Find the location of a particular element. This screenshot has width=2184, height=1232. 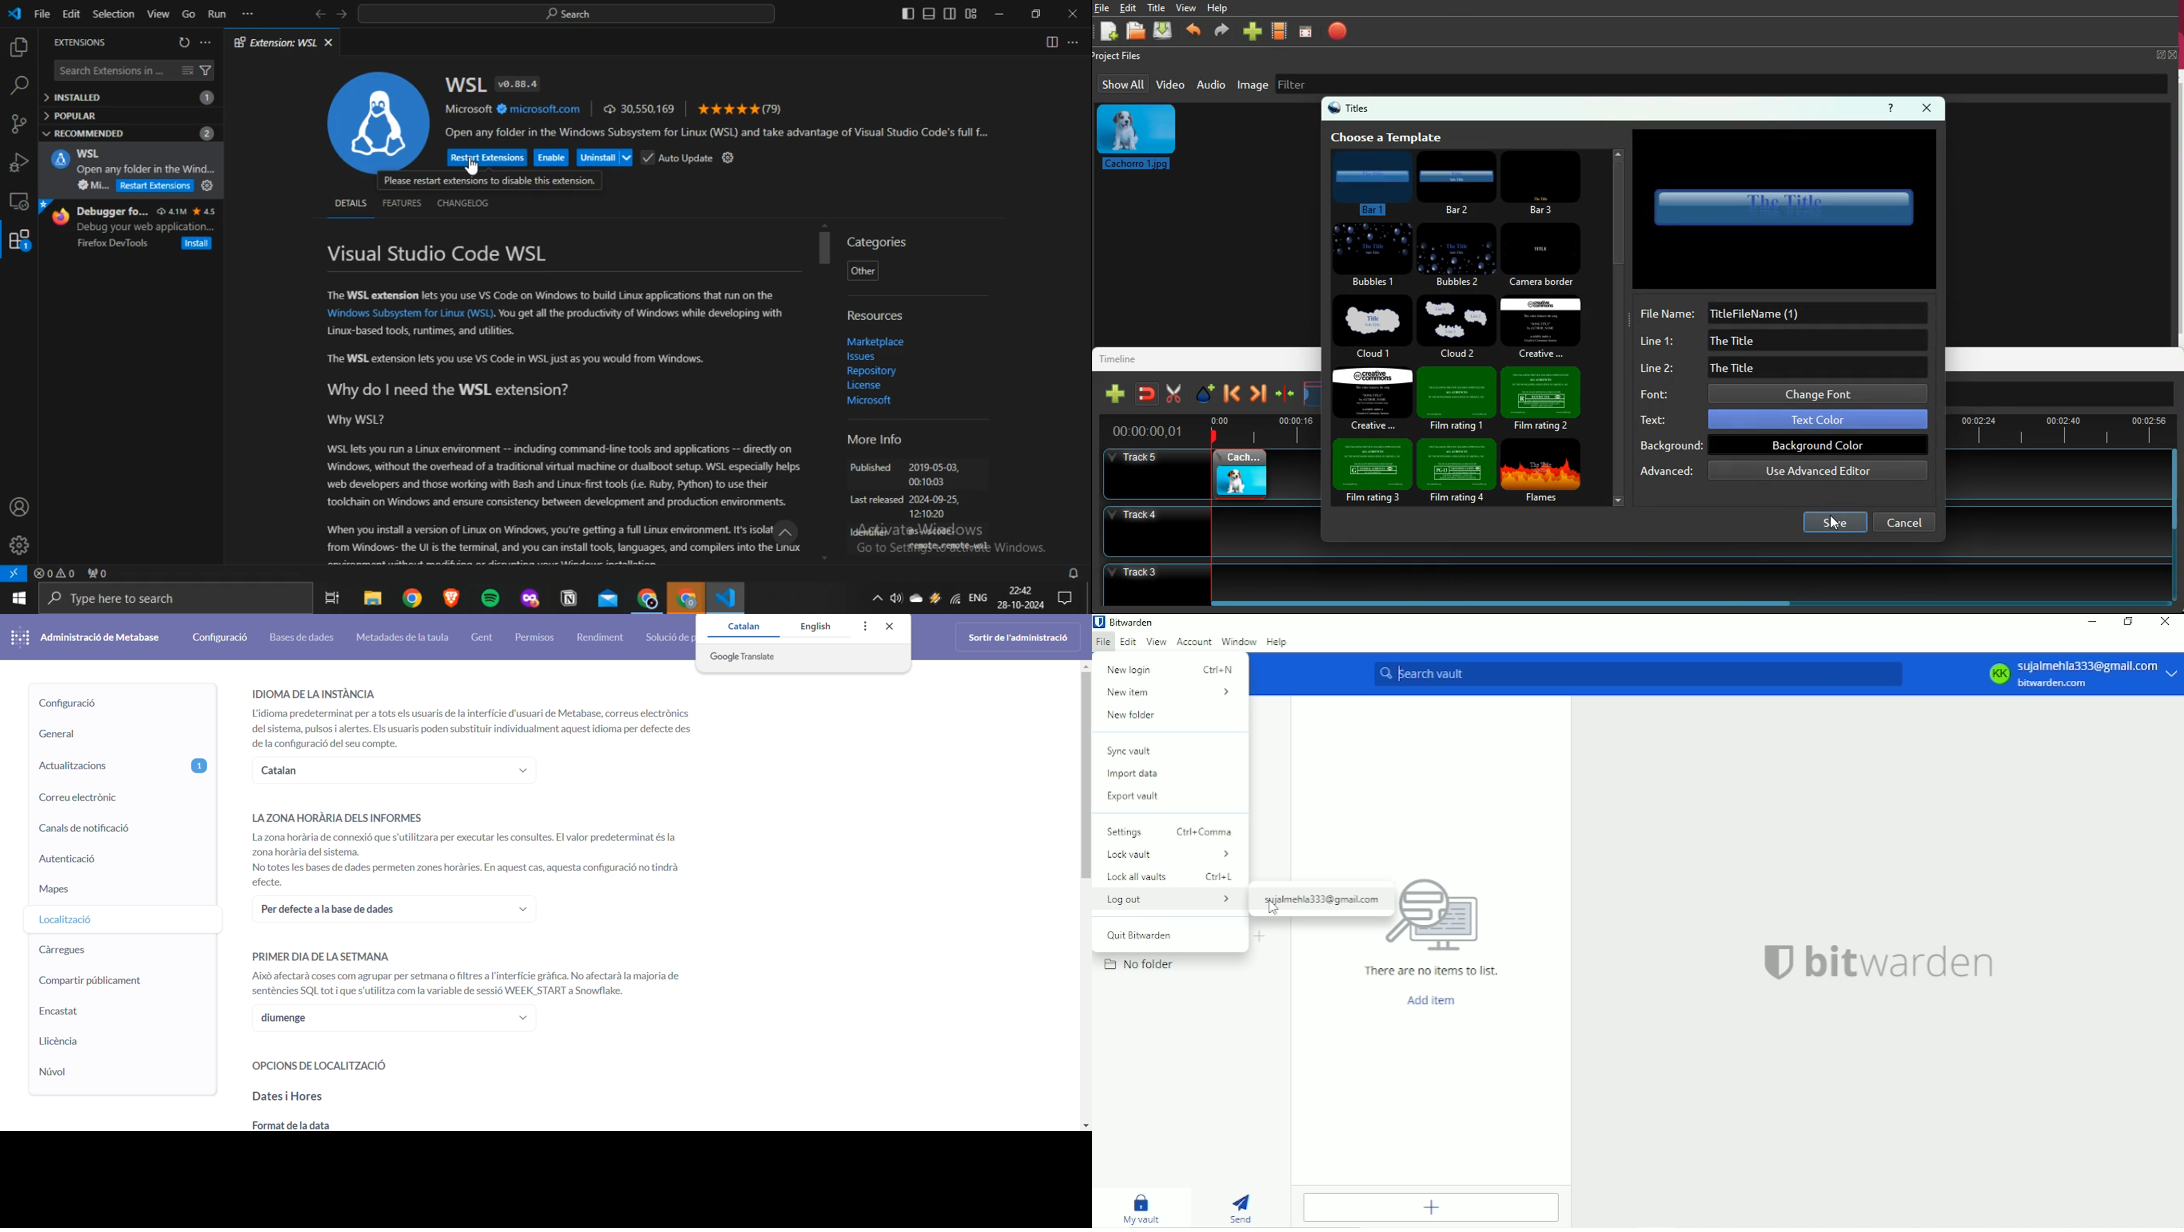

The WSL extension lets you use VS Code on Windows to build Linux applications that run on the is located at coordinates (549, 297).